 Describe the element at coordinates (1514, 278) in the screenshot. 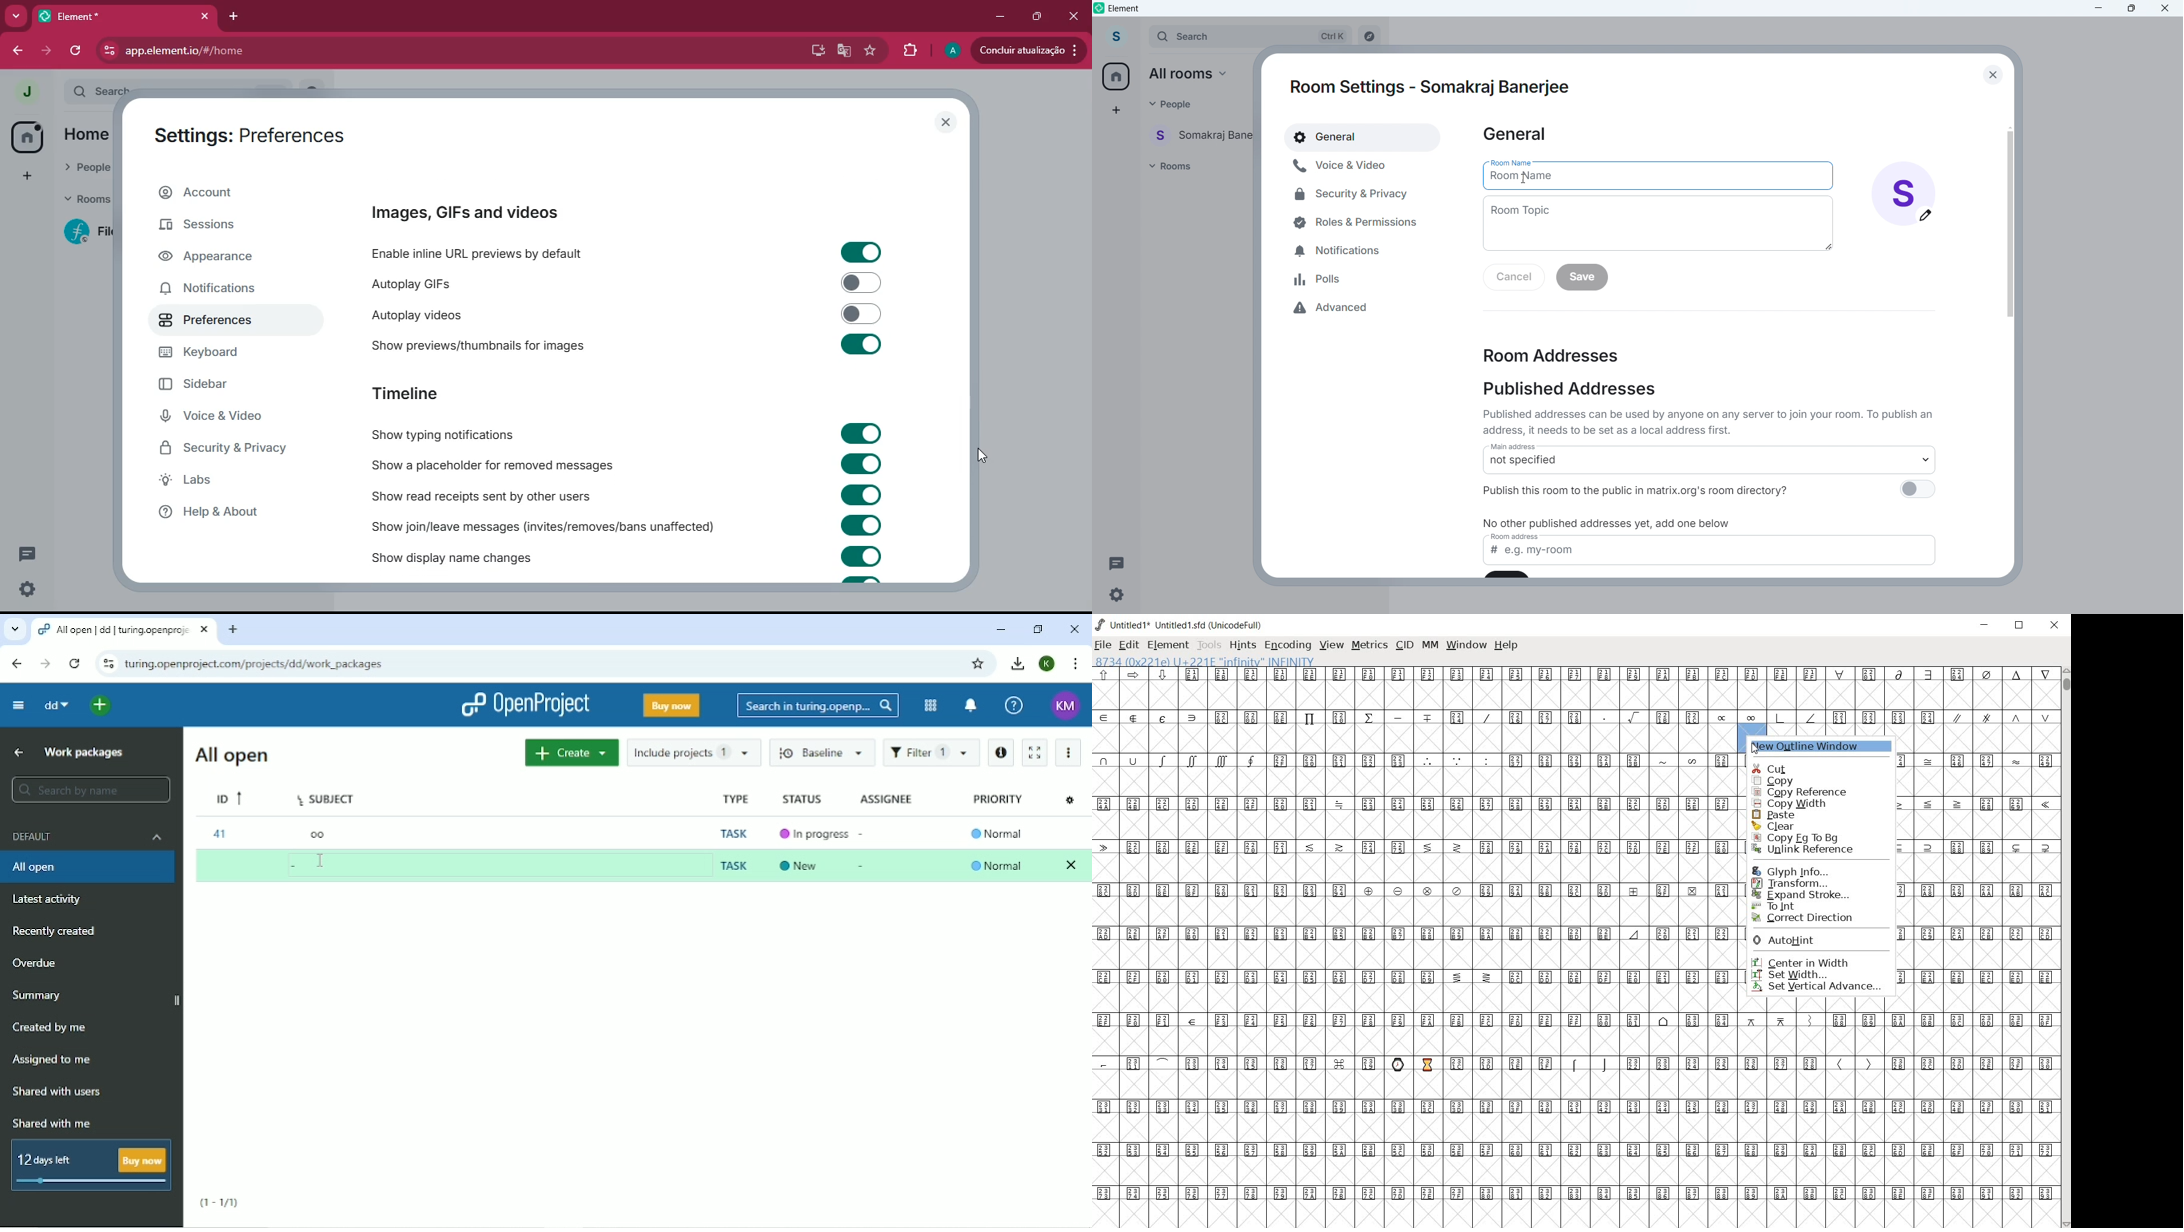

I see `Cancel ` at that location.